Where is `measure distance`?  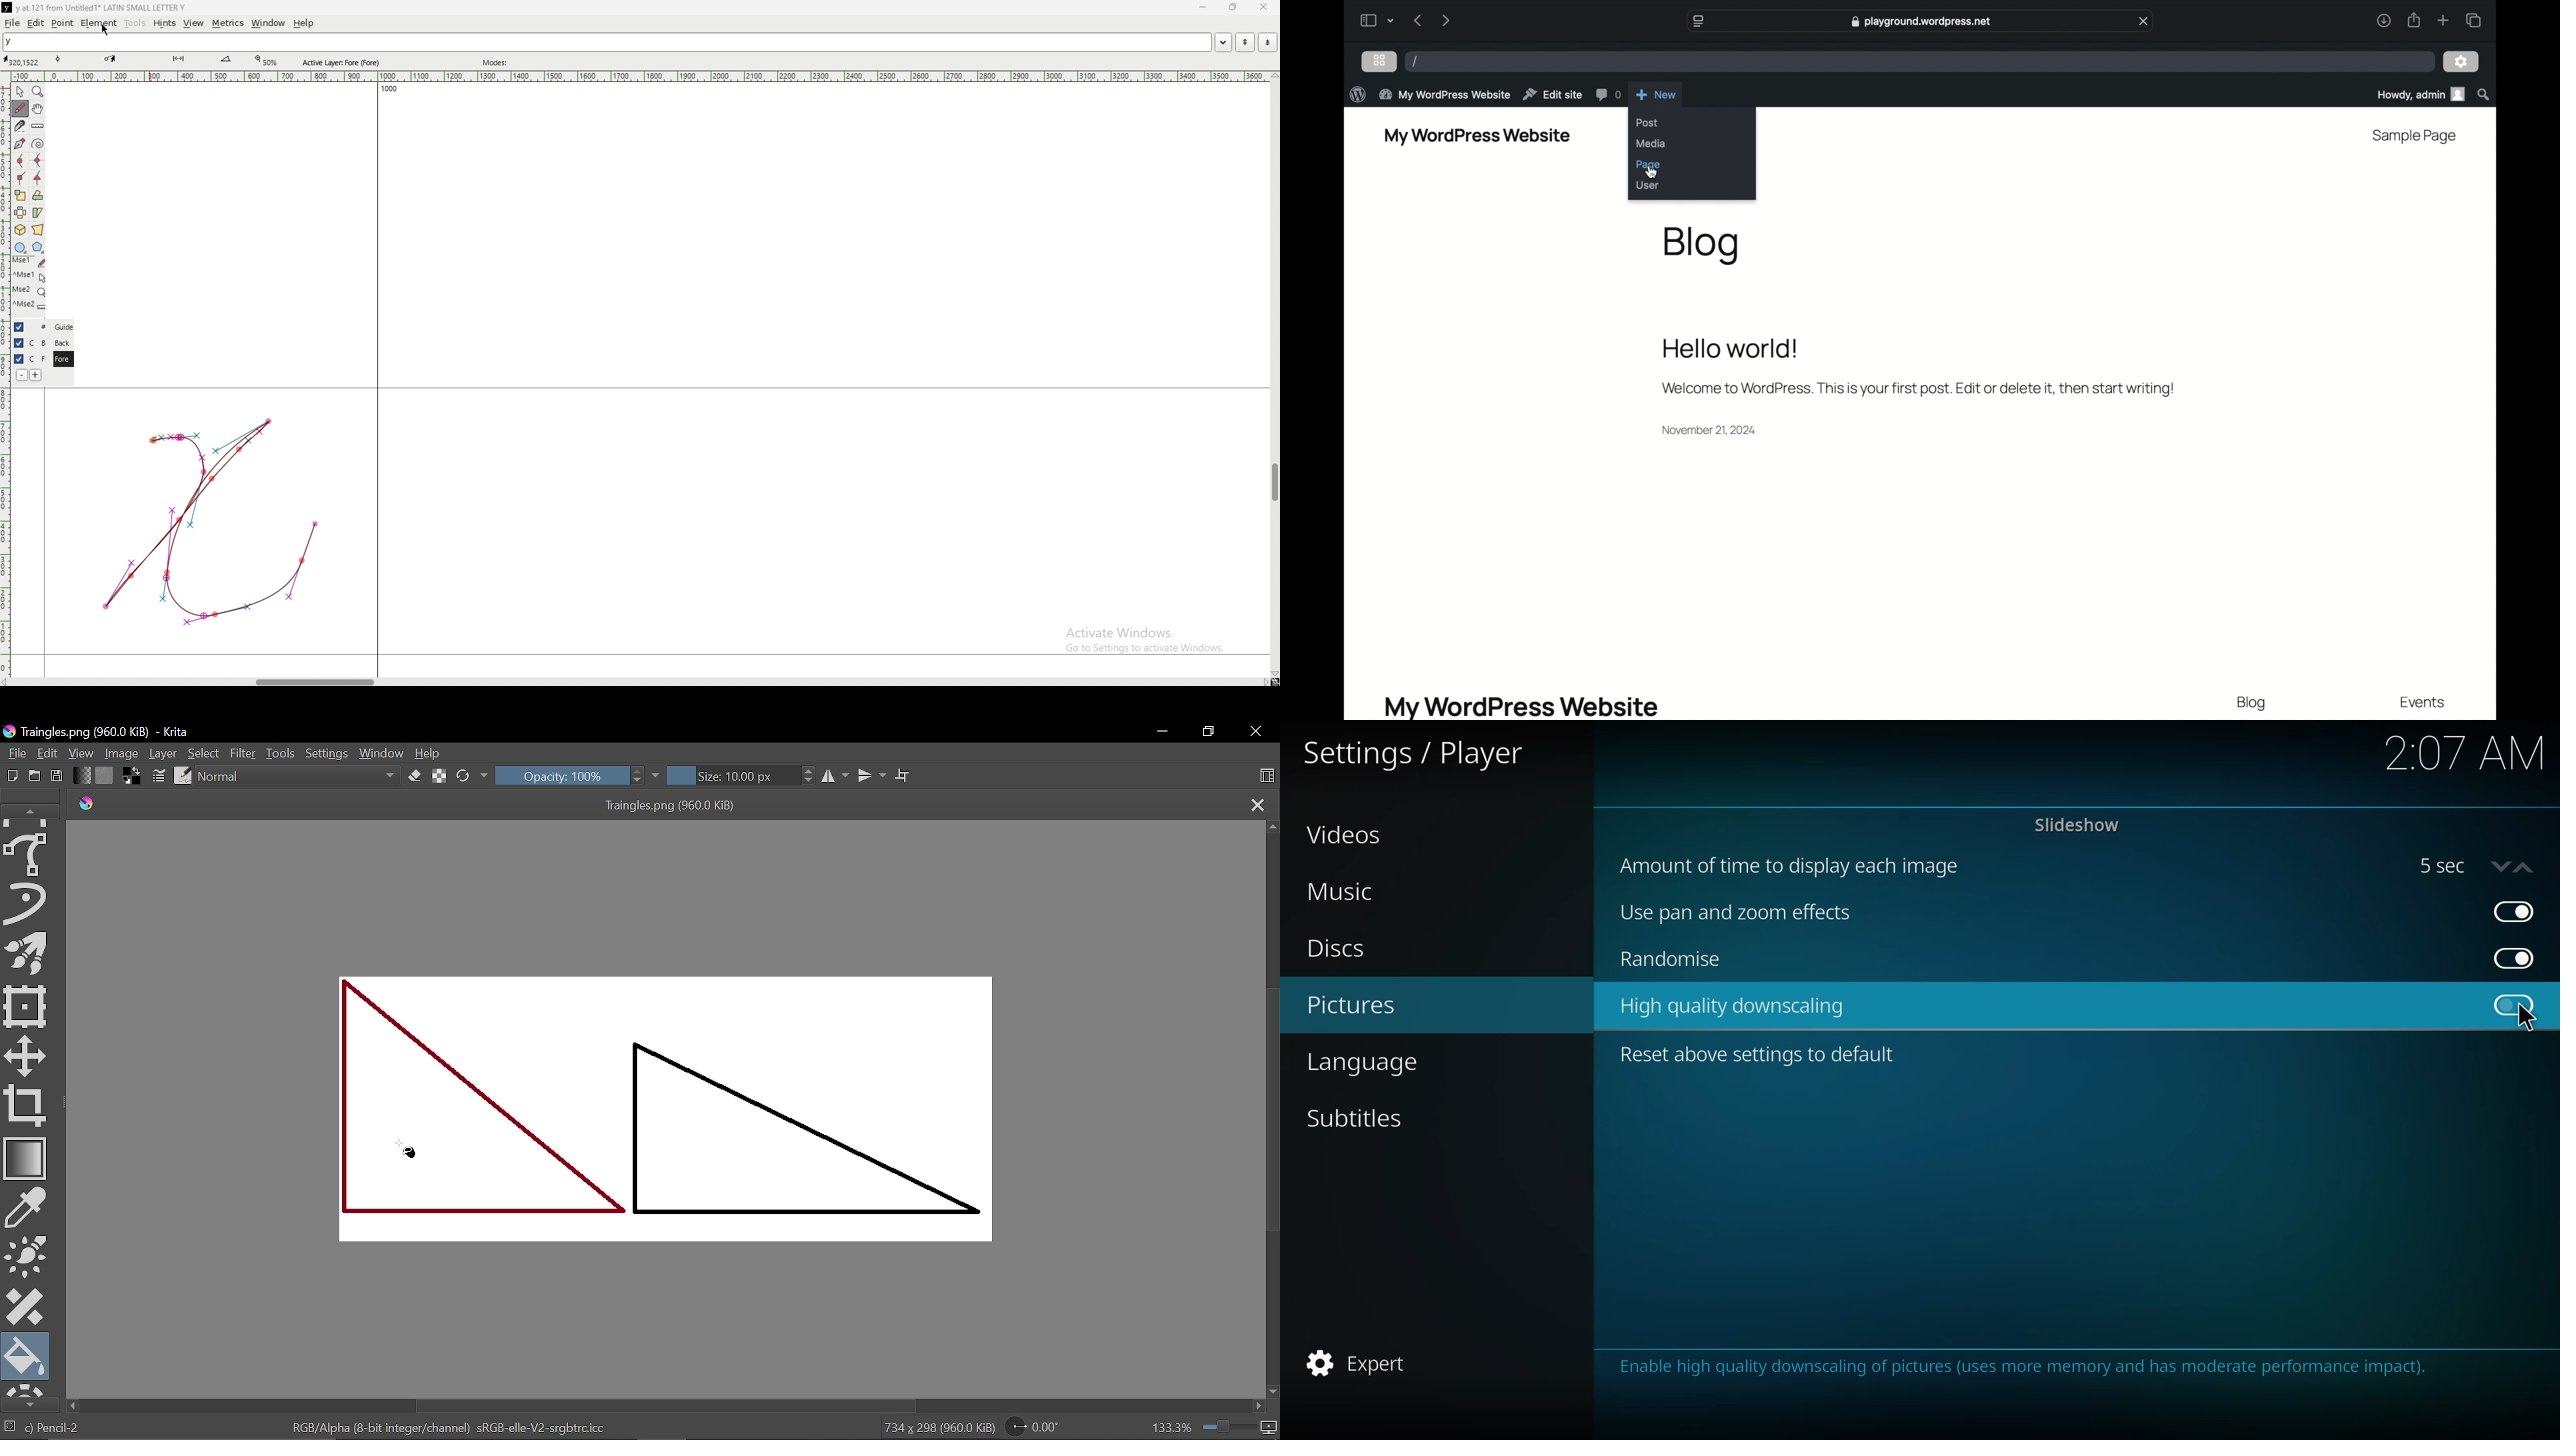
measure distance is located at coordinates (38, 127).